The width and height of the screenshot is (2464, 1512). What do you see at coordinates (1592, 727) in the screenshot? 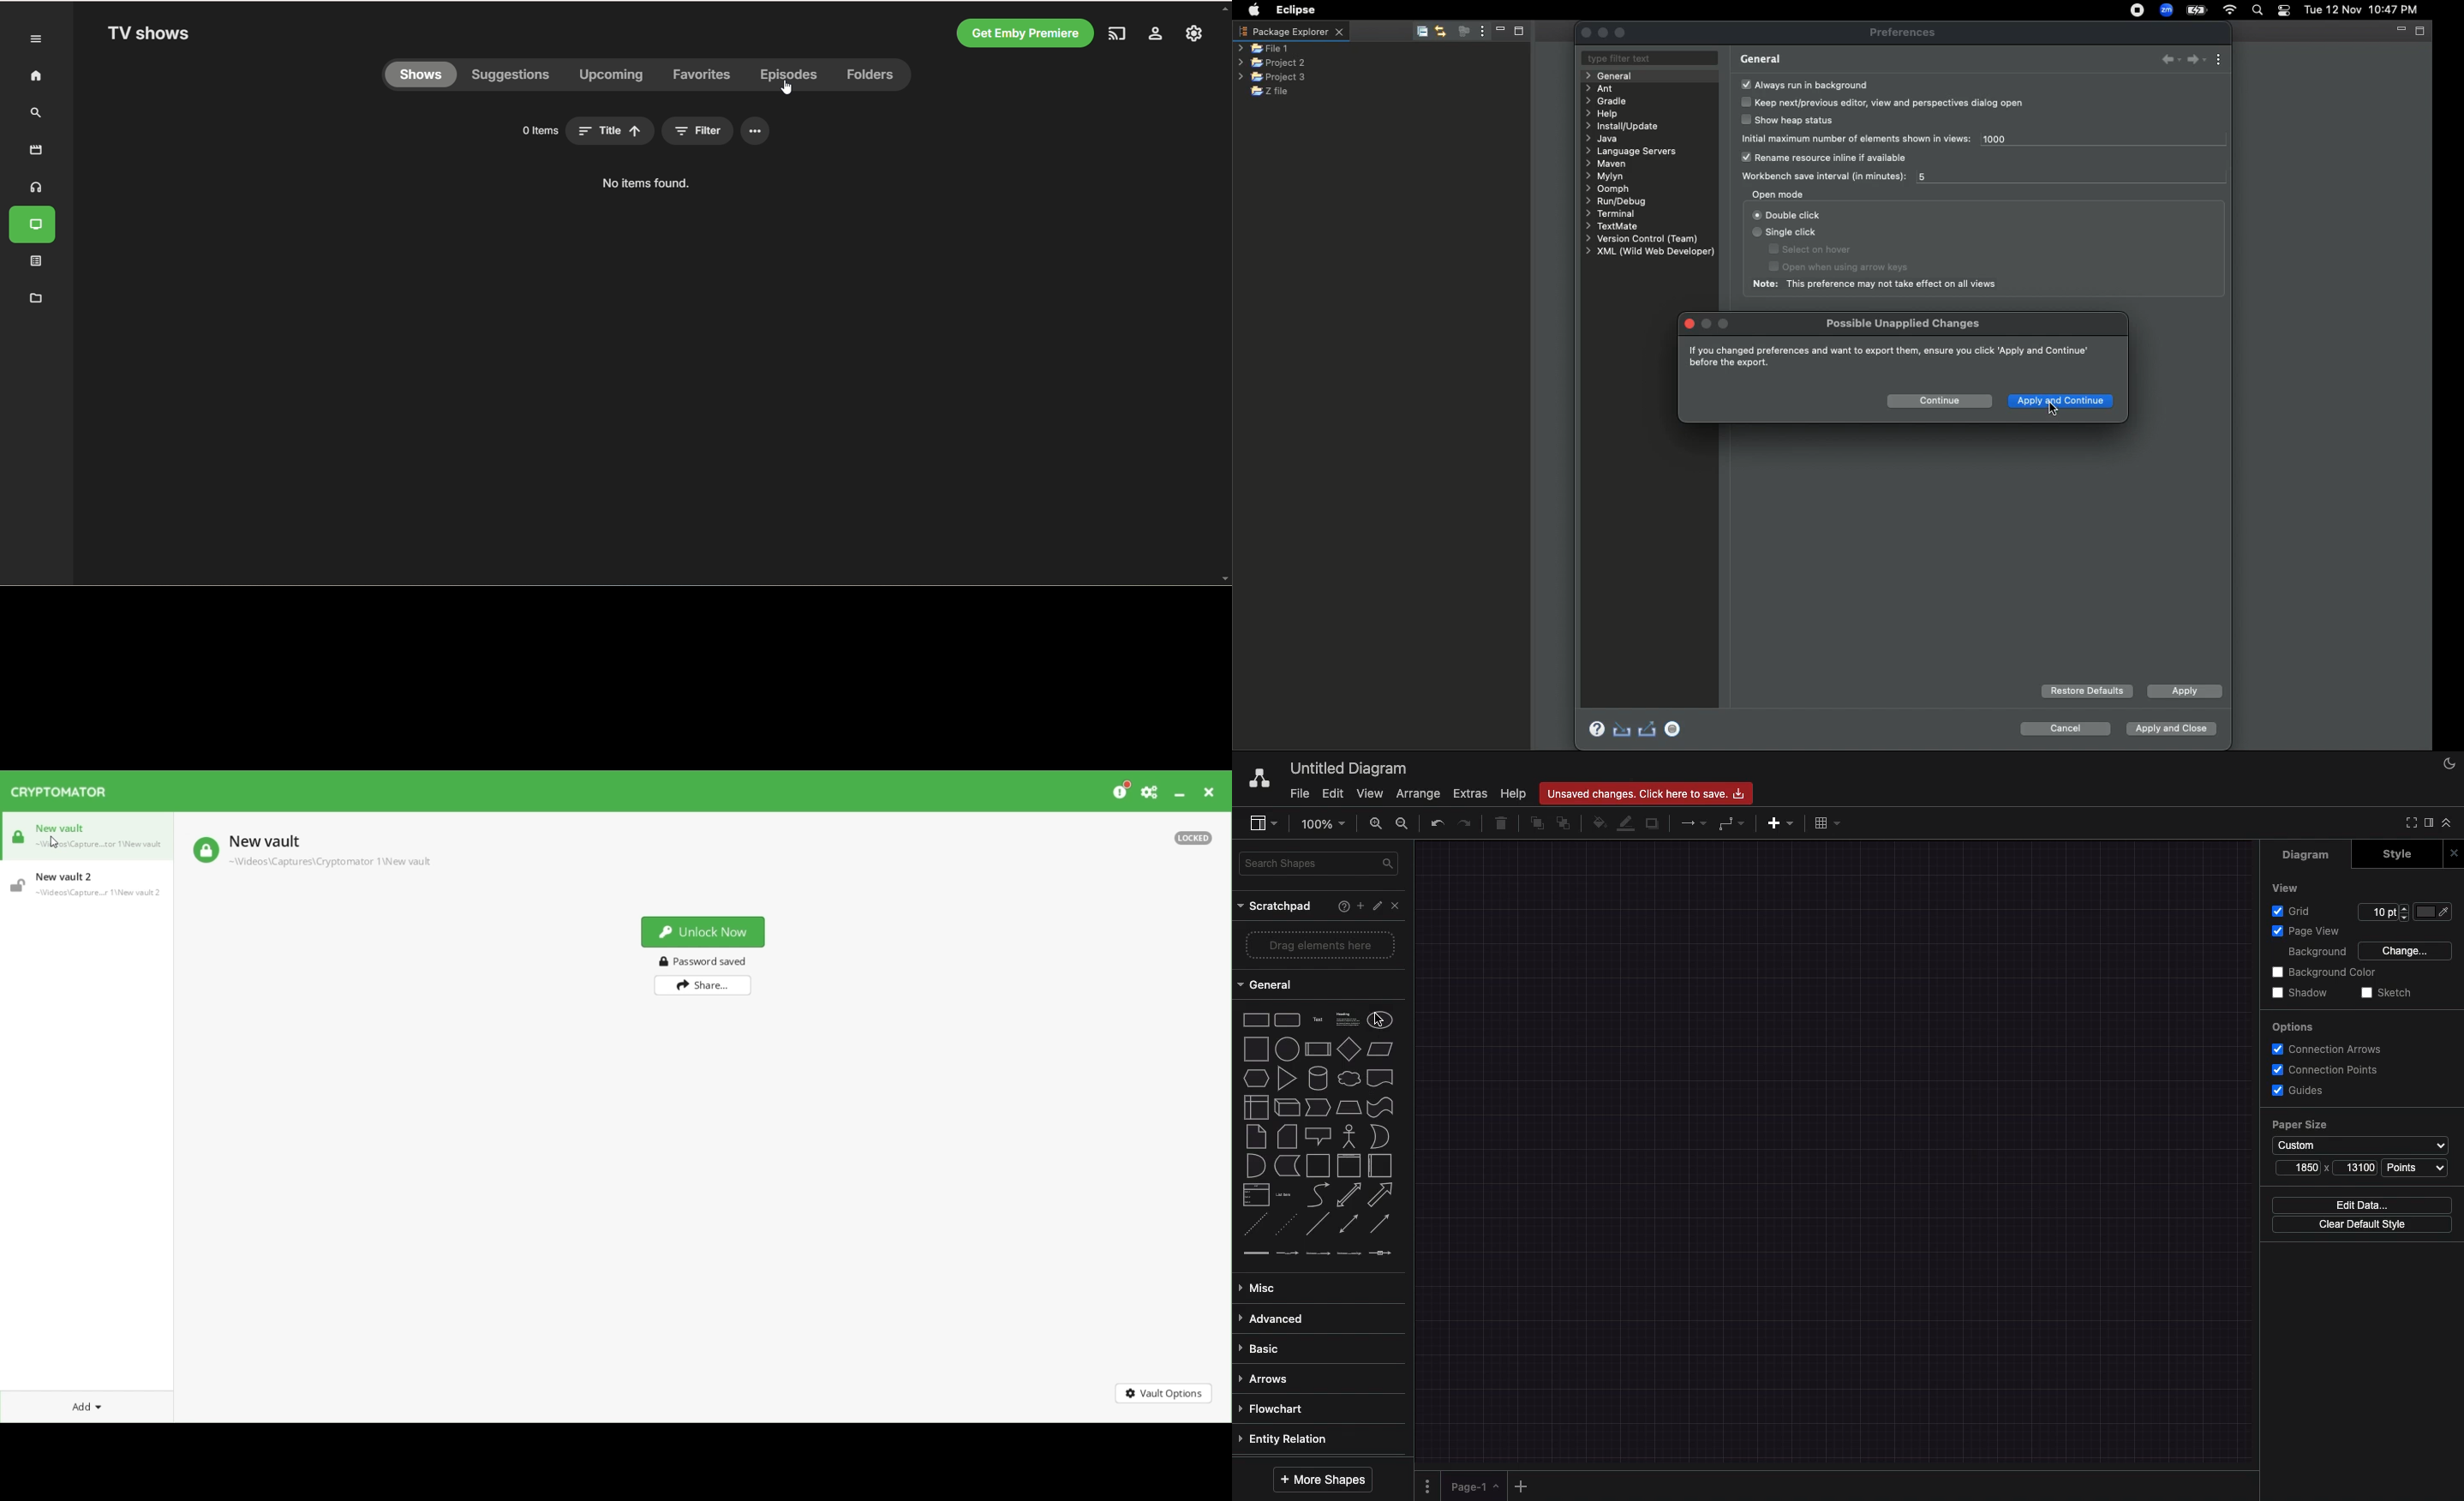
I see `Help` at bounding box center [1592, 727].